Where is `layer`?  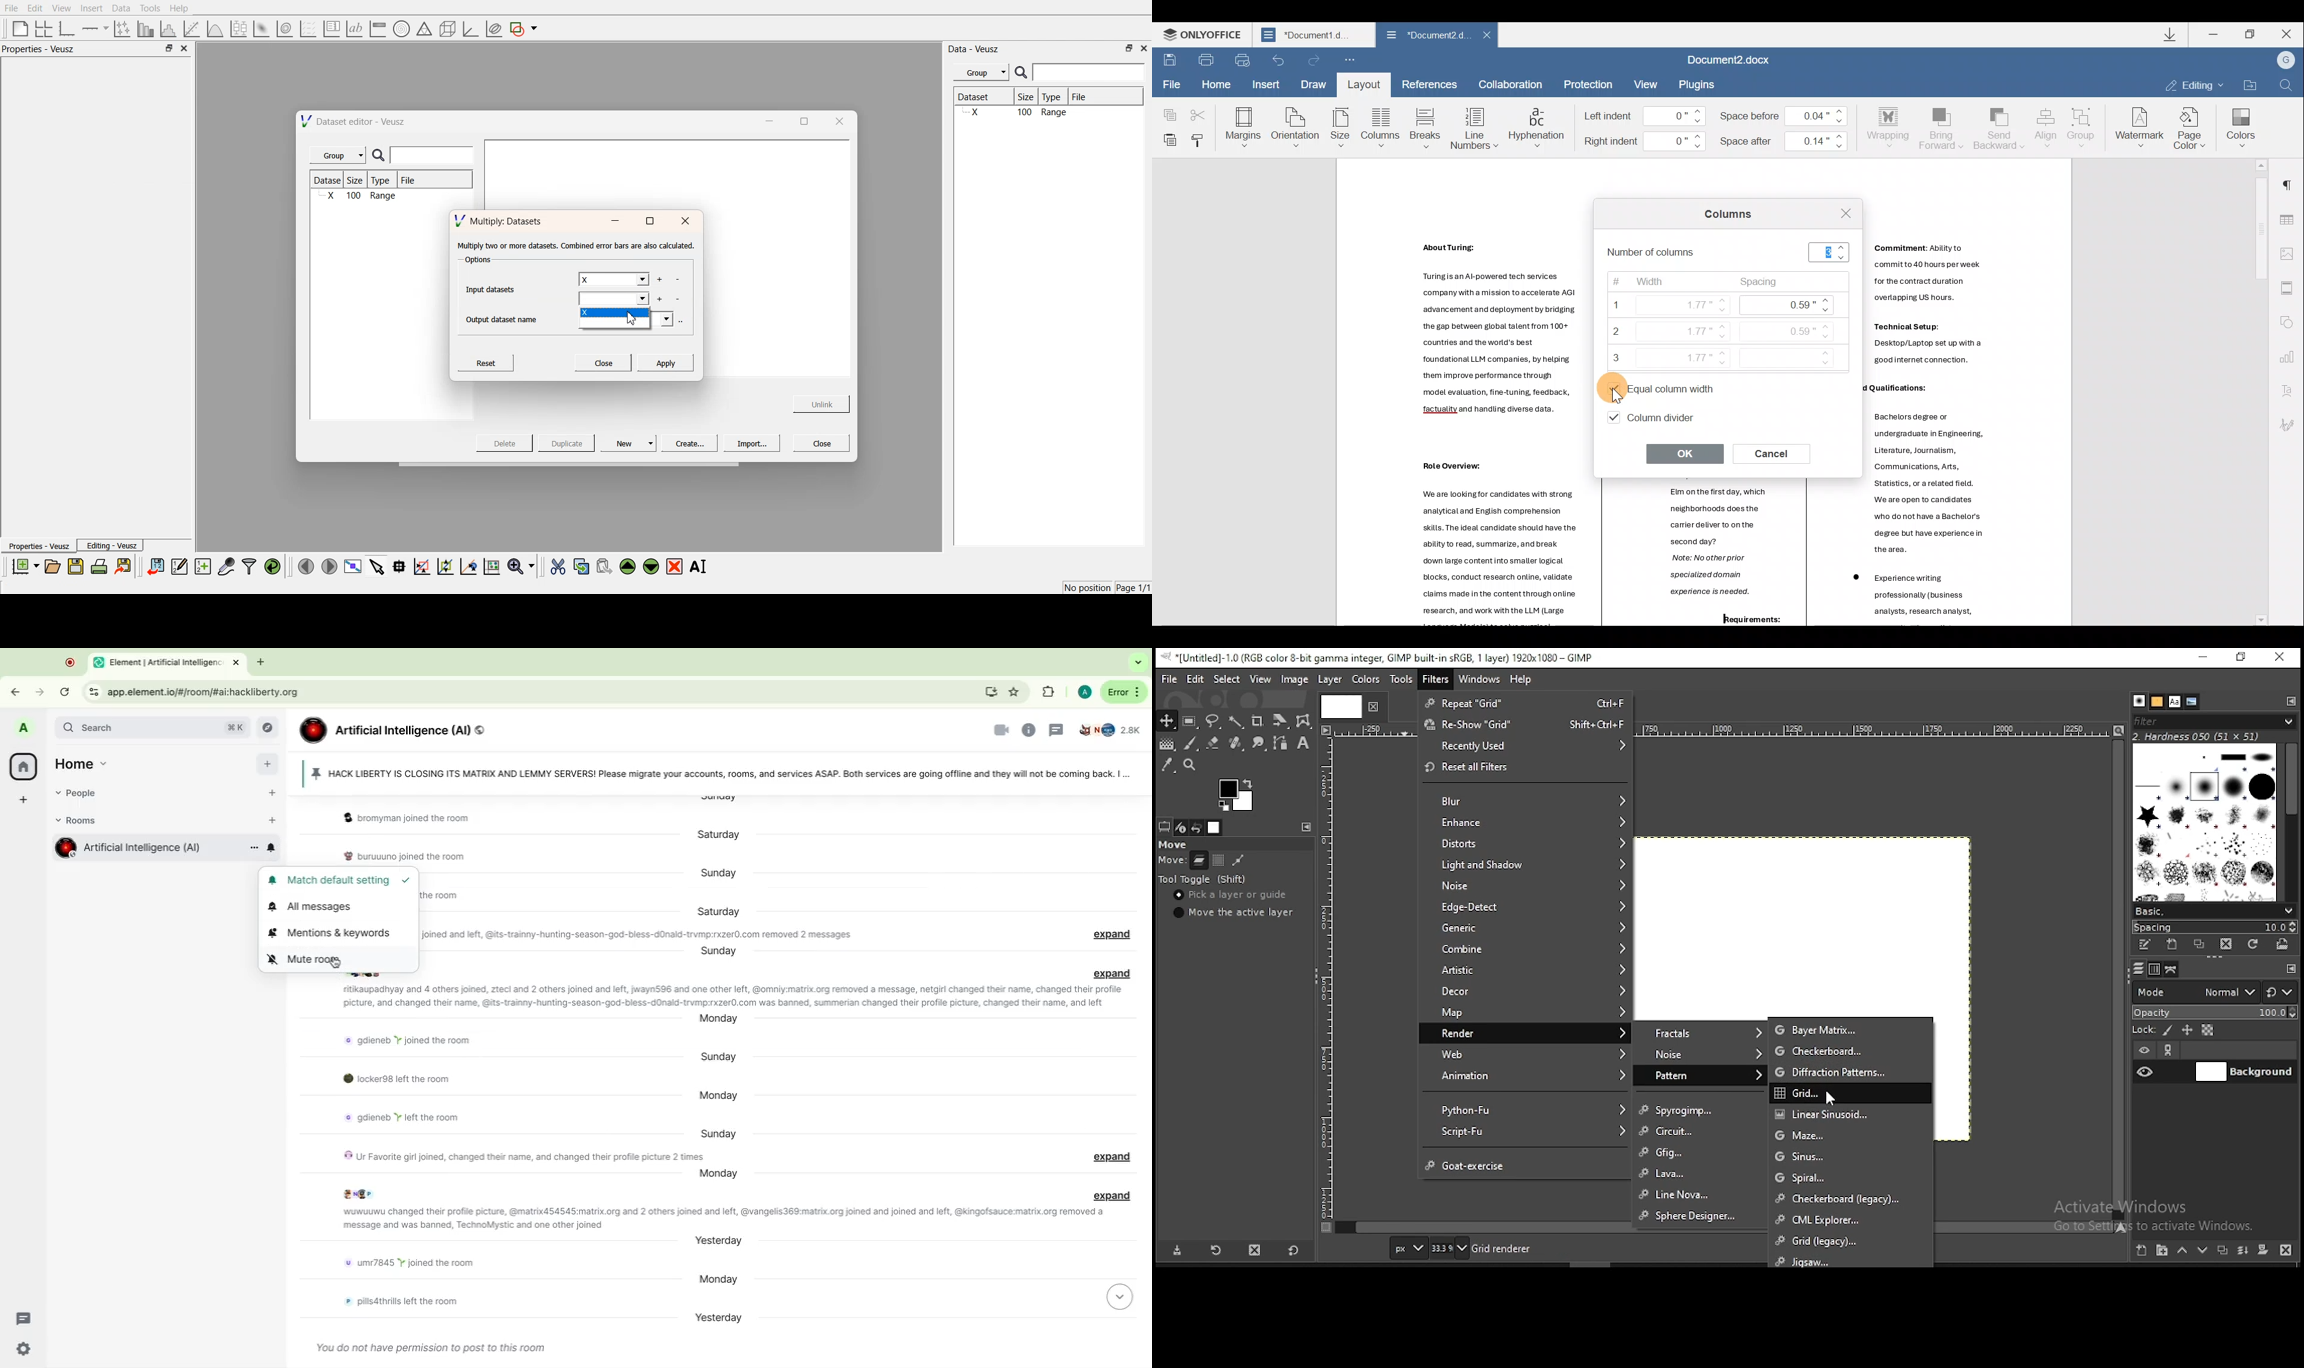 layer is located at coordinates (2245, 1072).